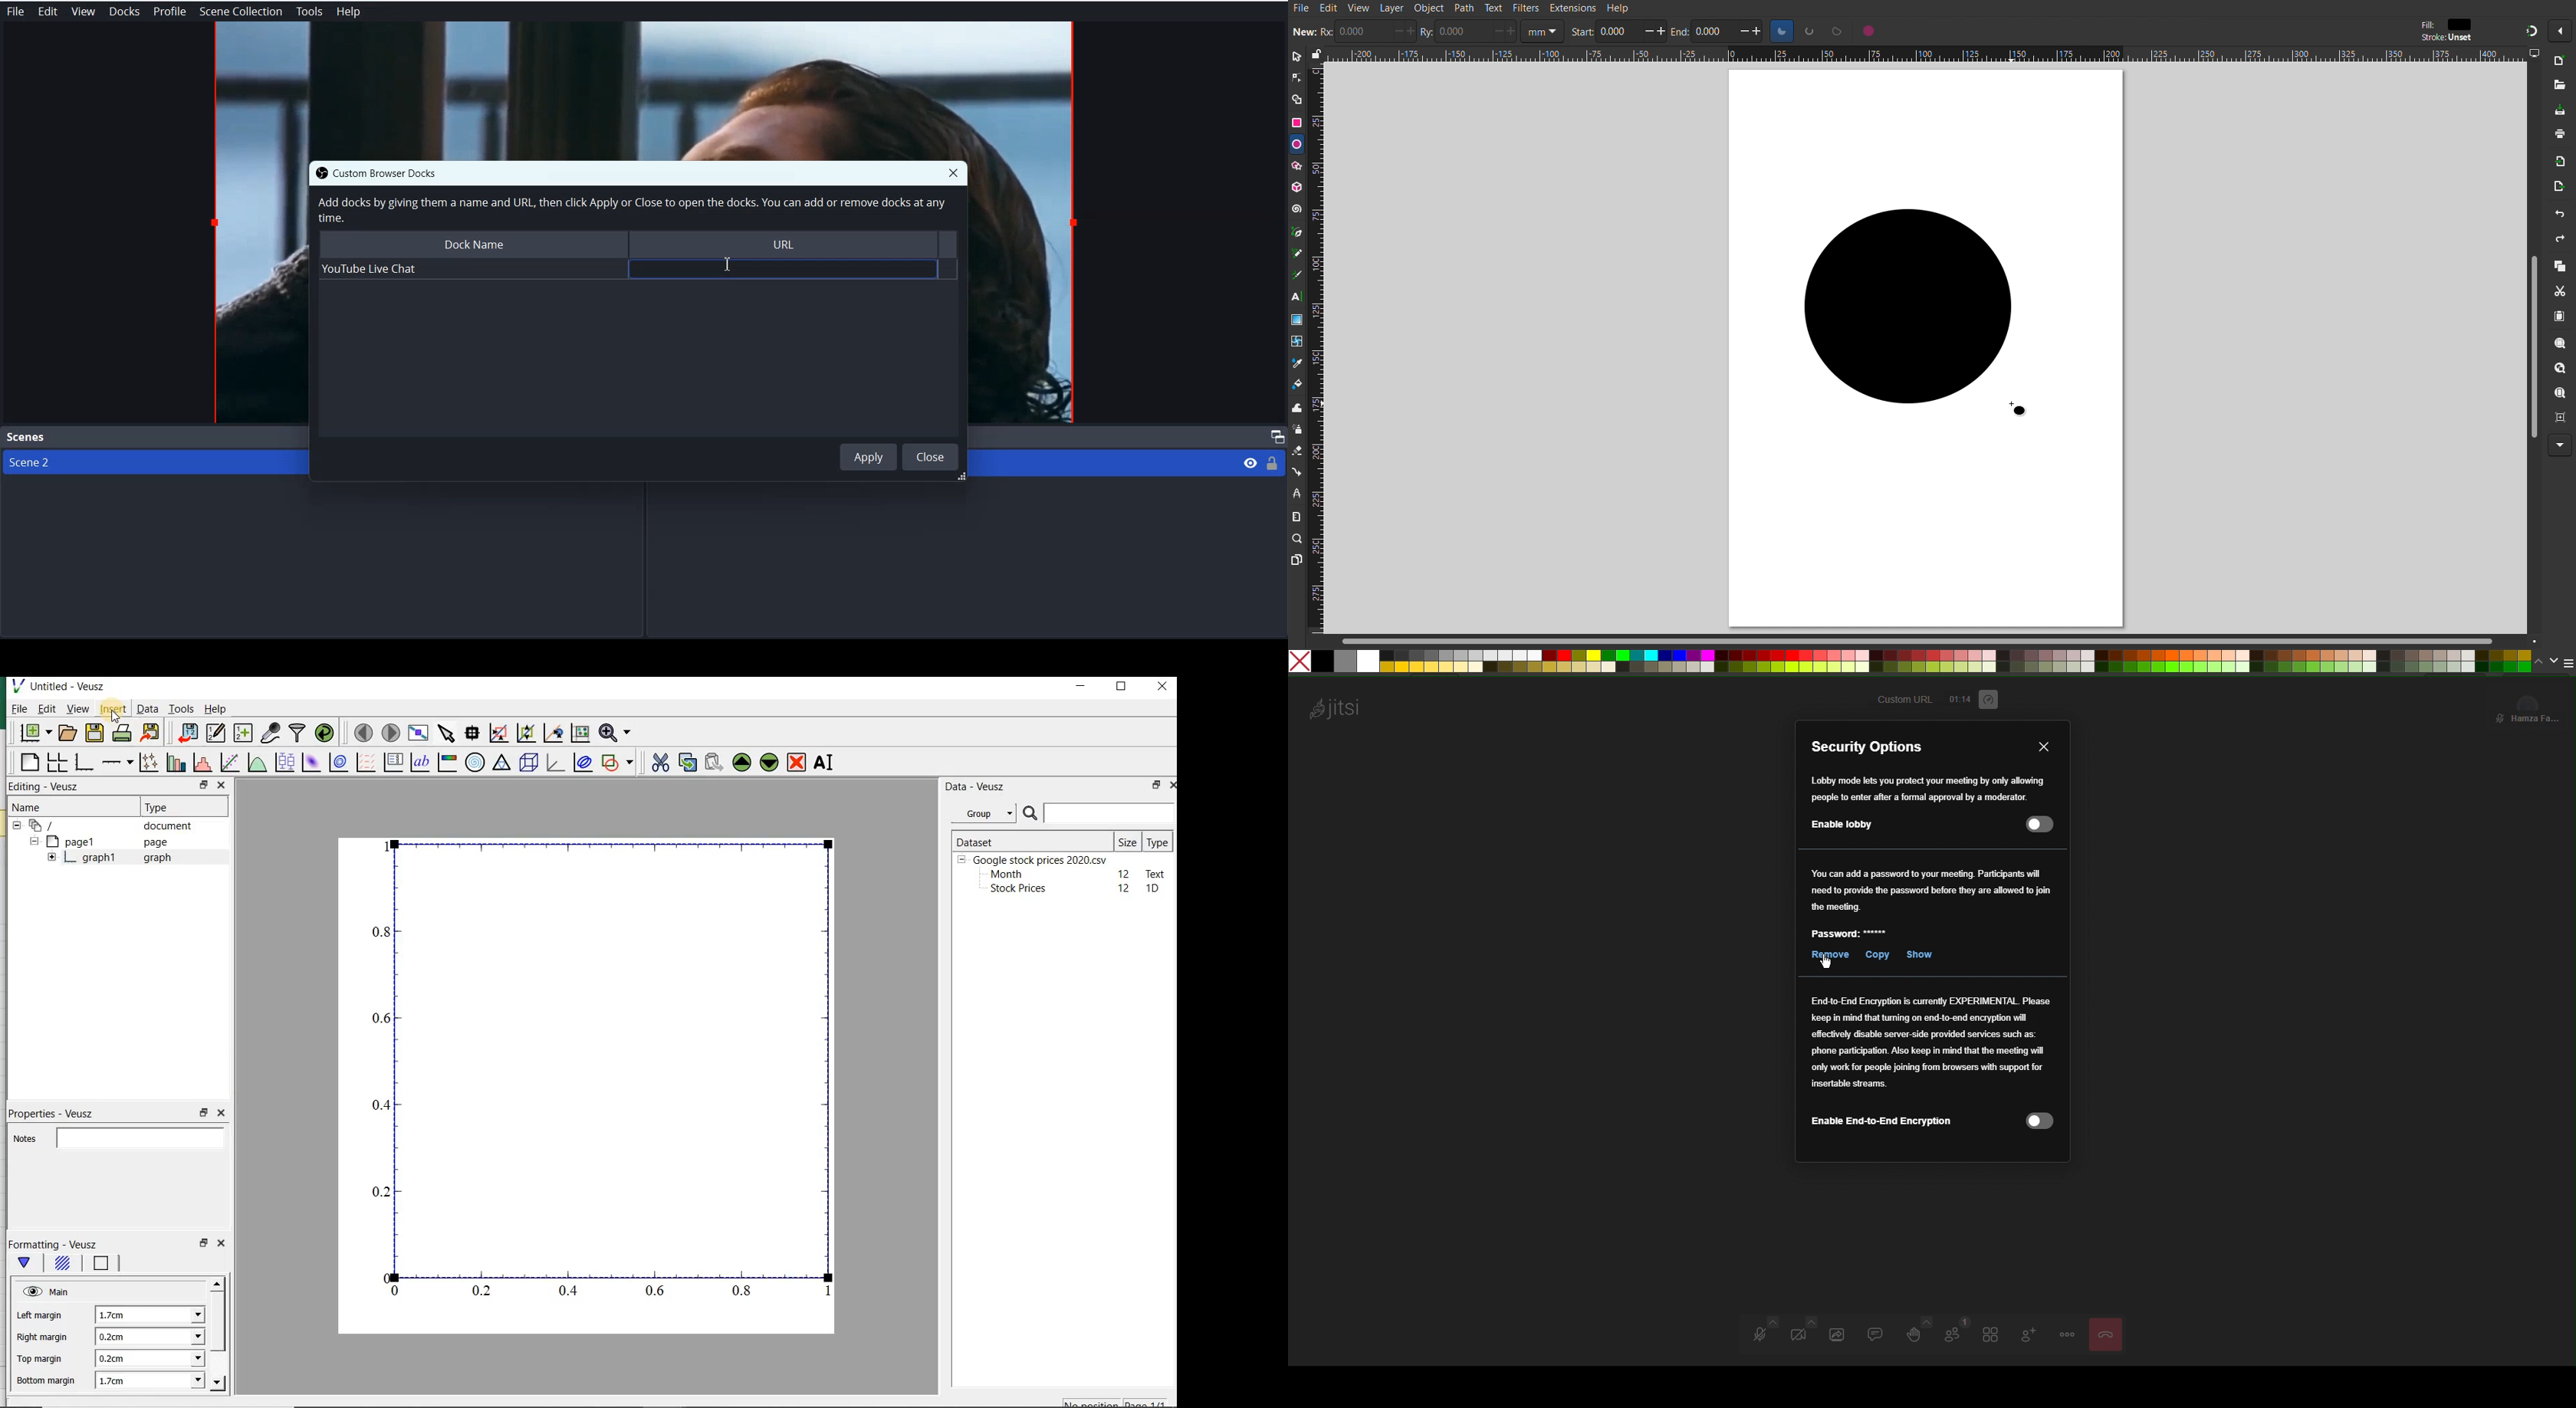  Describe the element at coordinates (243, 734) in the screenshot. I see `create new datasets` at that location.